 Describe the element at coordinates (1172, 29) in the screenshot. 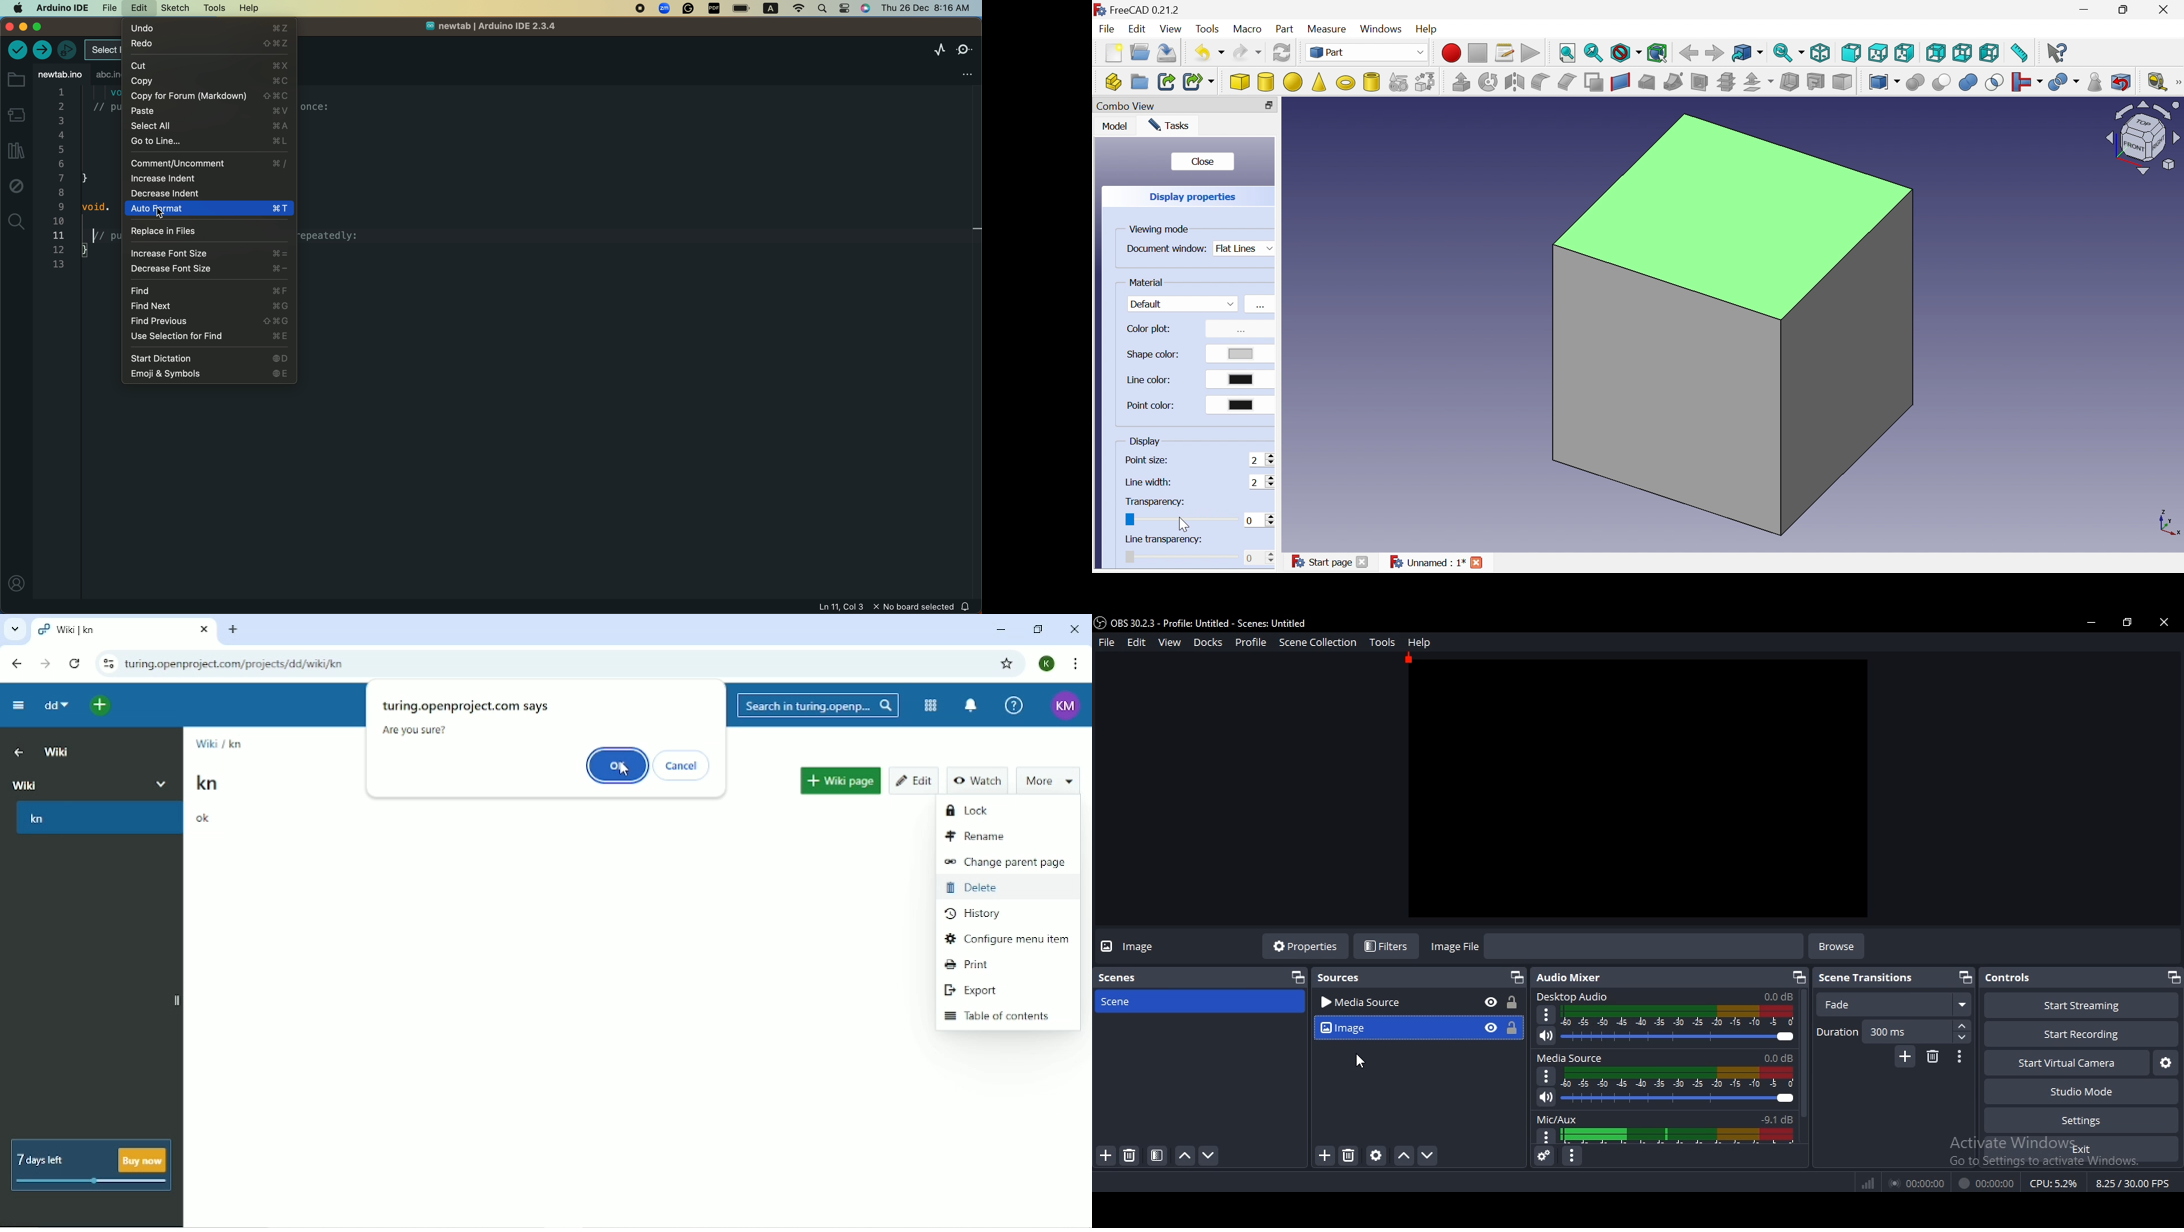

I see `View` at that location.